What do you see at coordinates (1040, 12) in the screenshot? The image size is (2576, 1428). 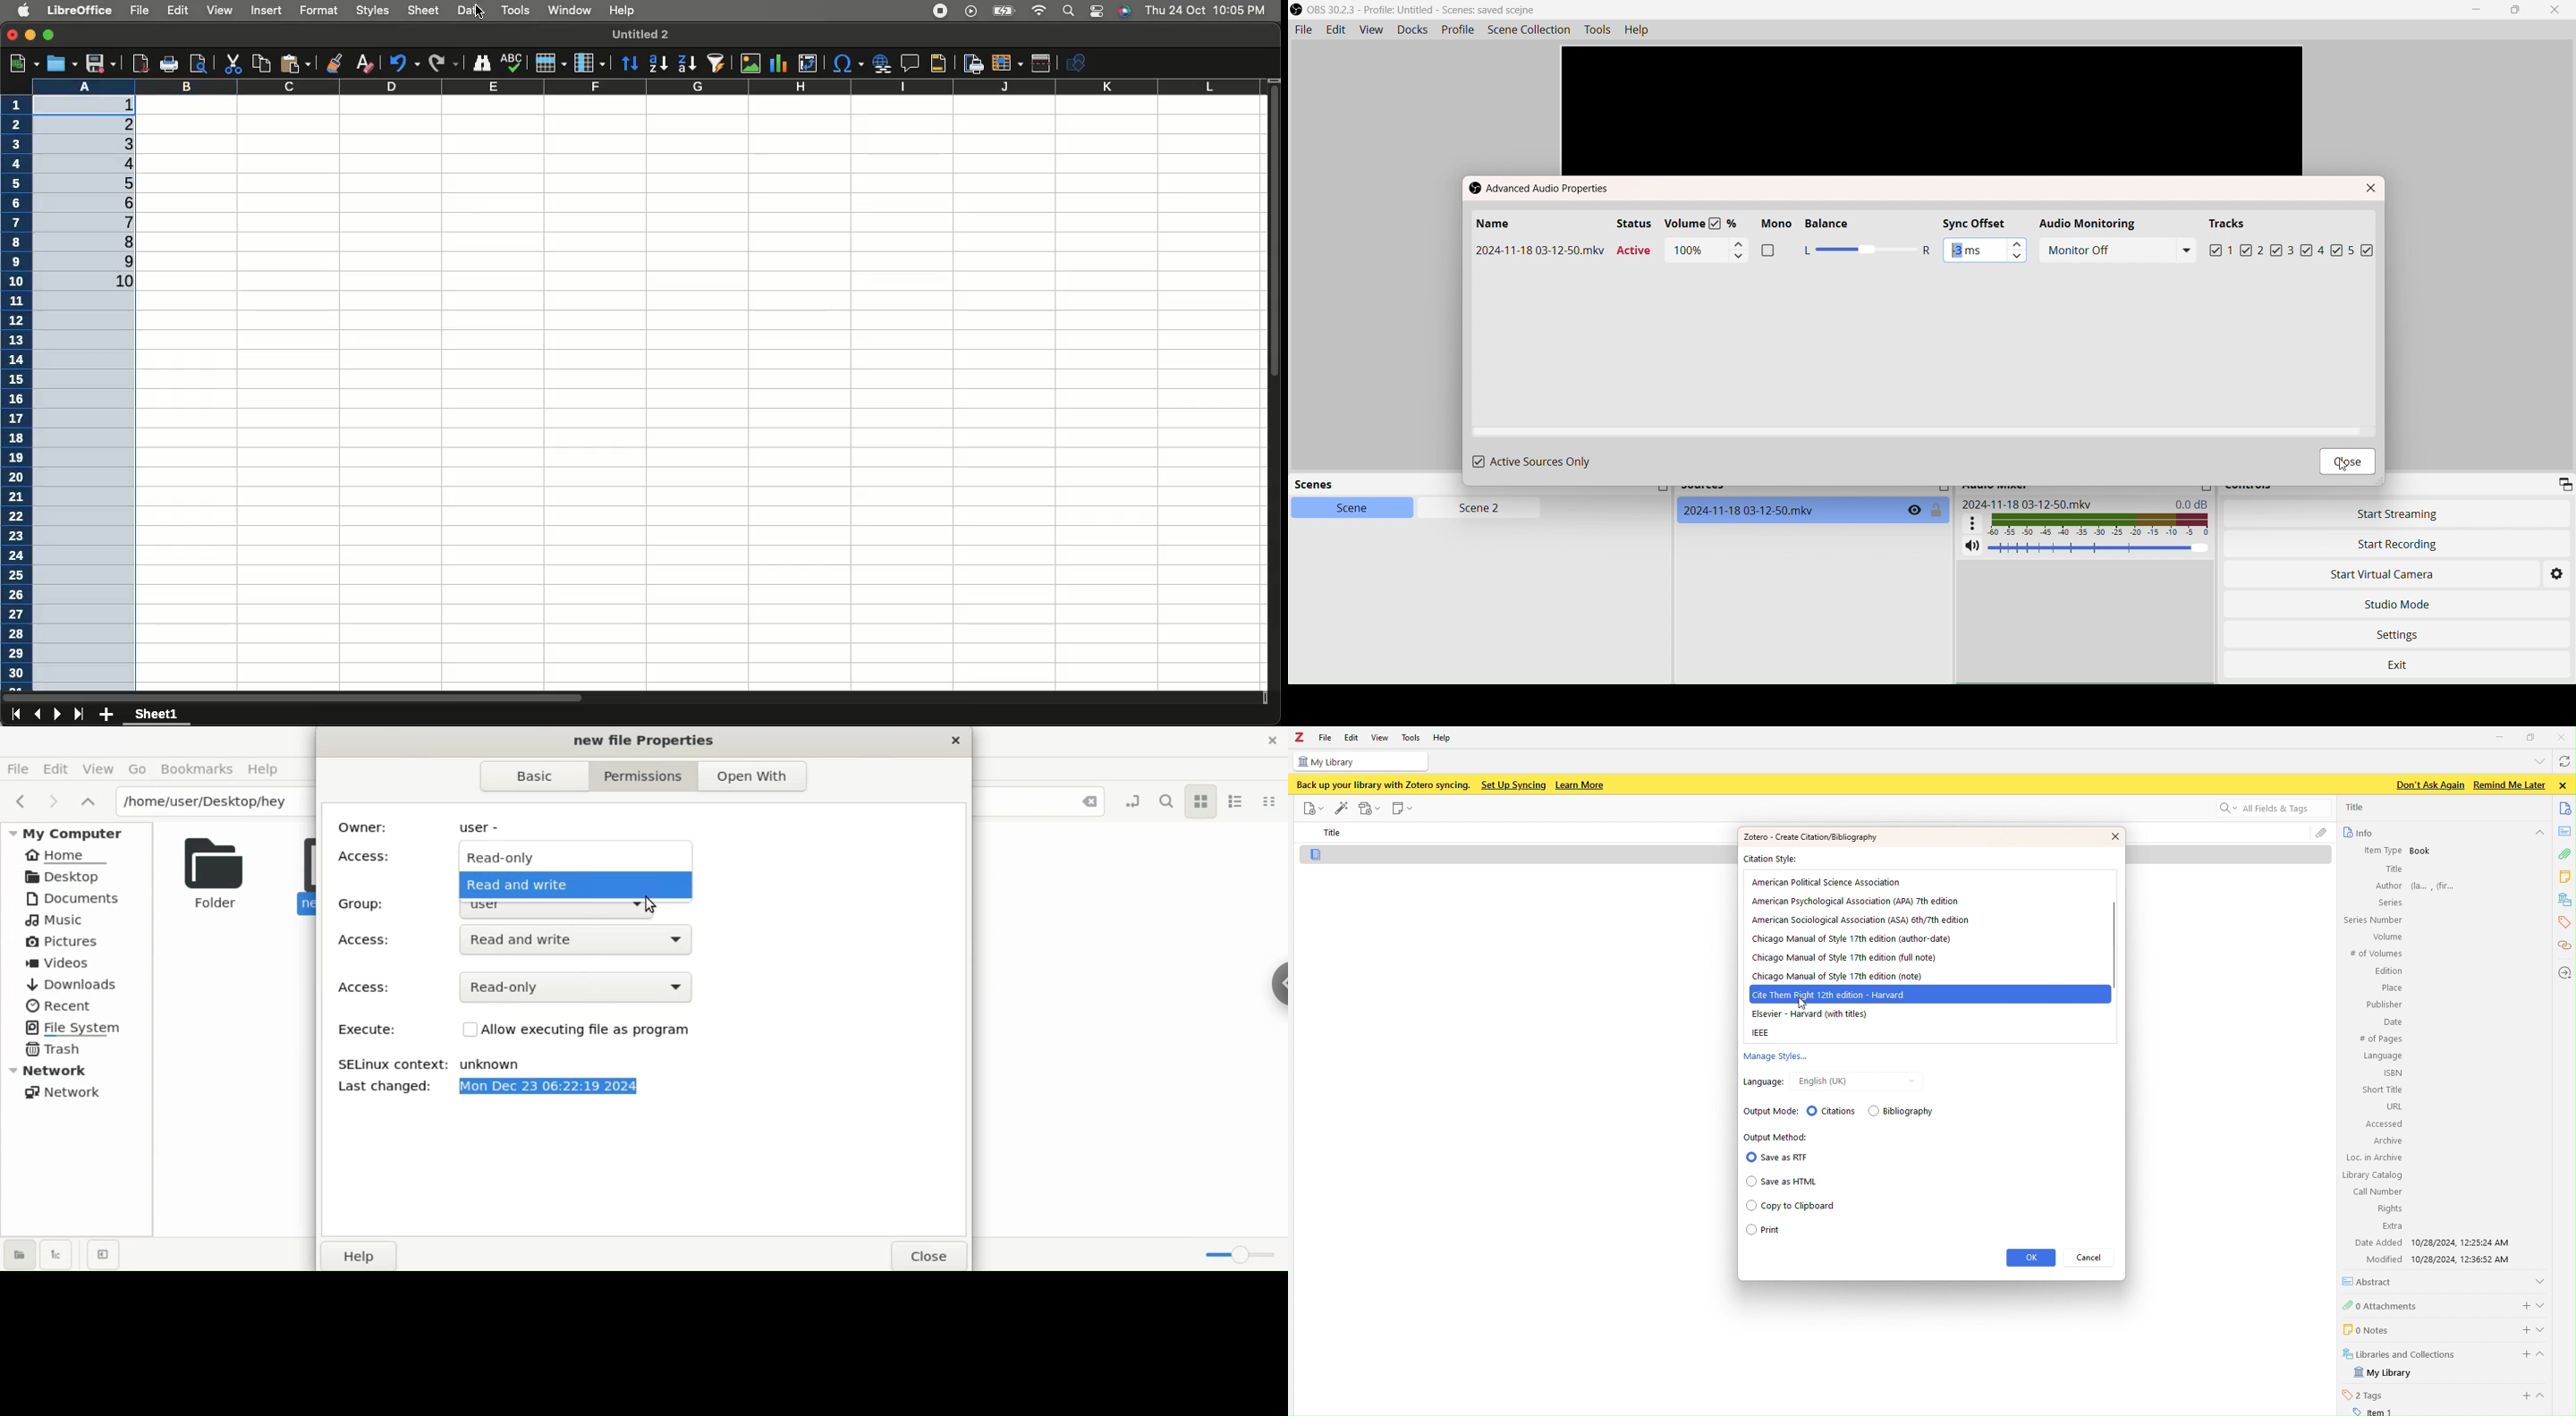 I see `Internet` at bounding box center [1040, 12].